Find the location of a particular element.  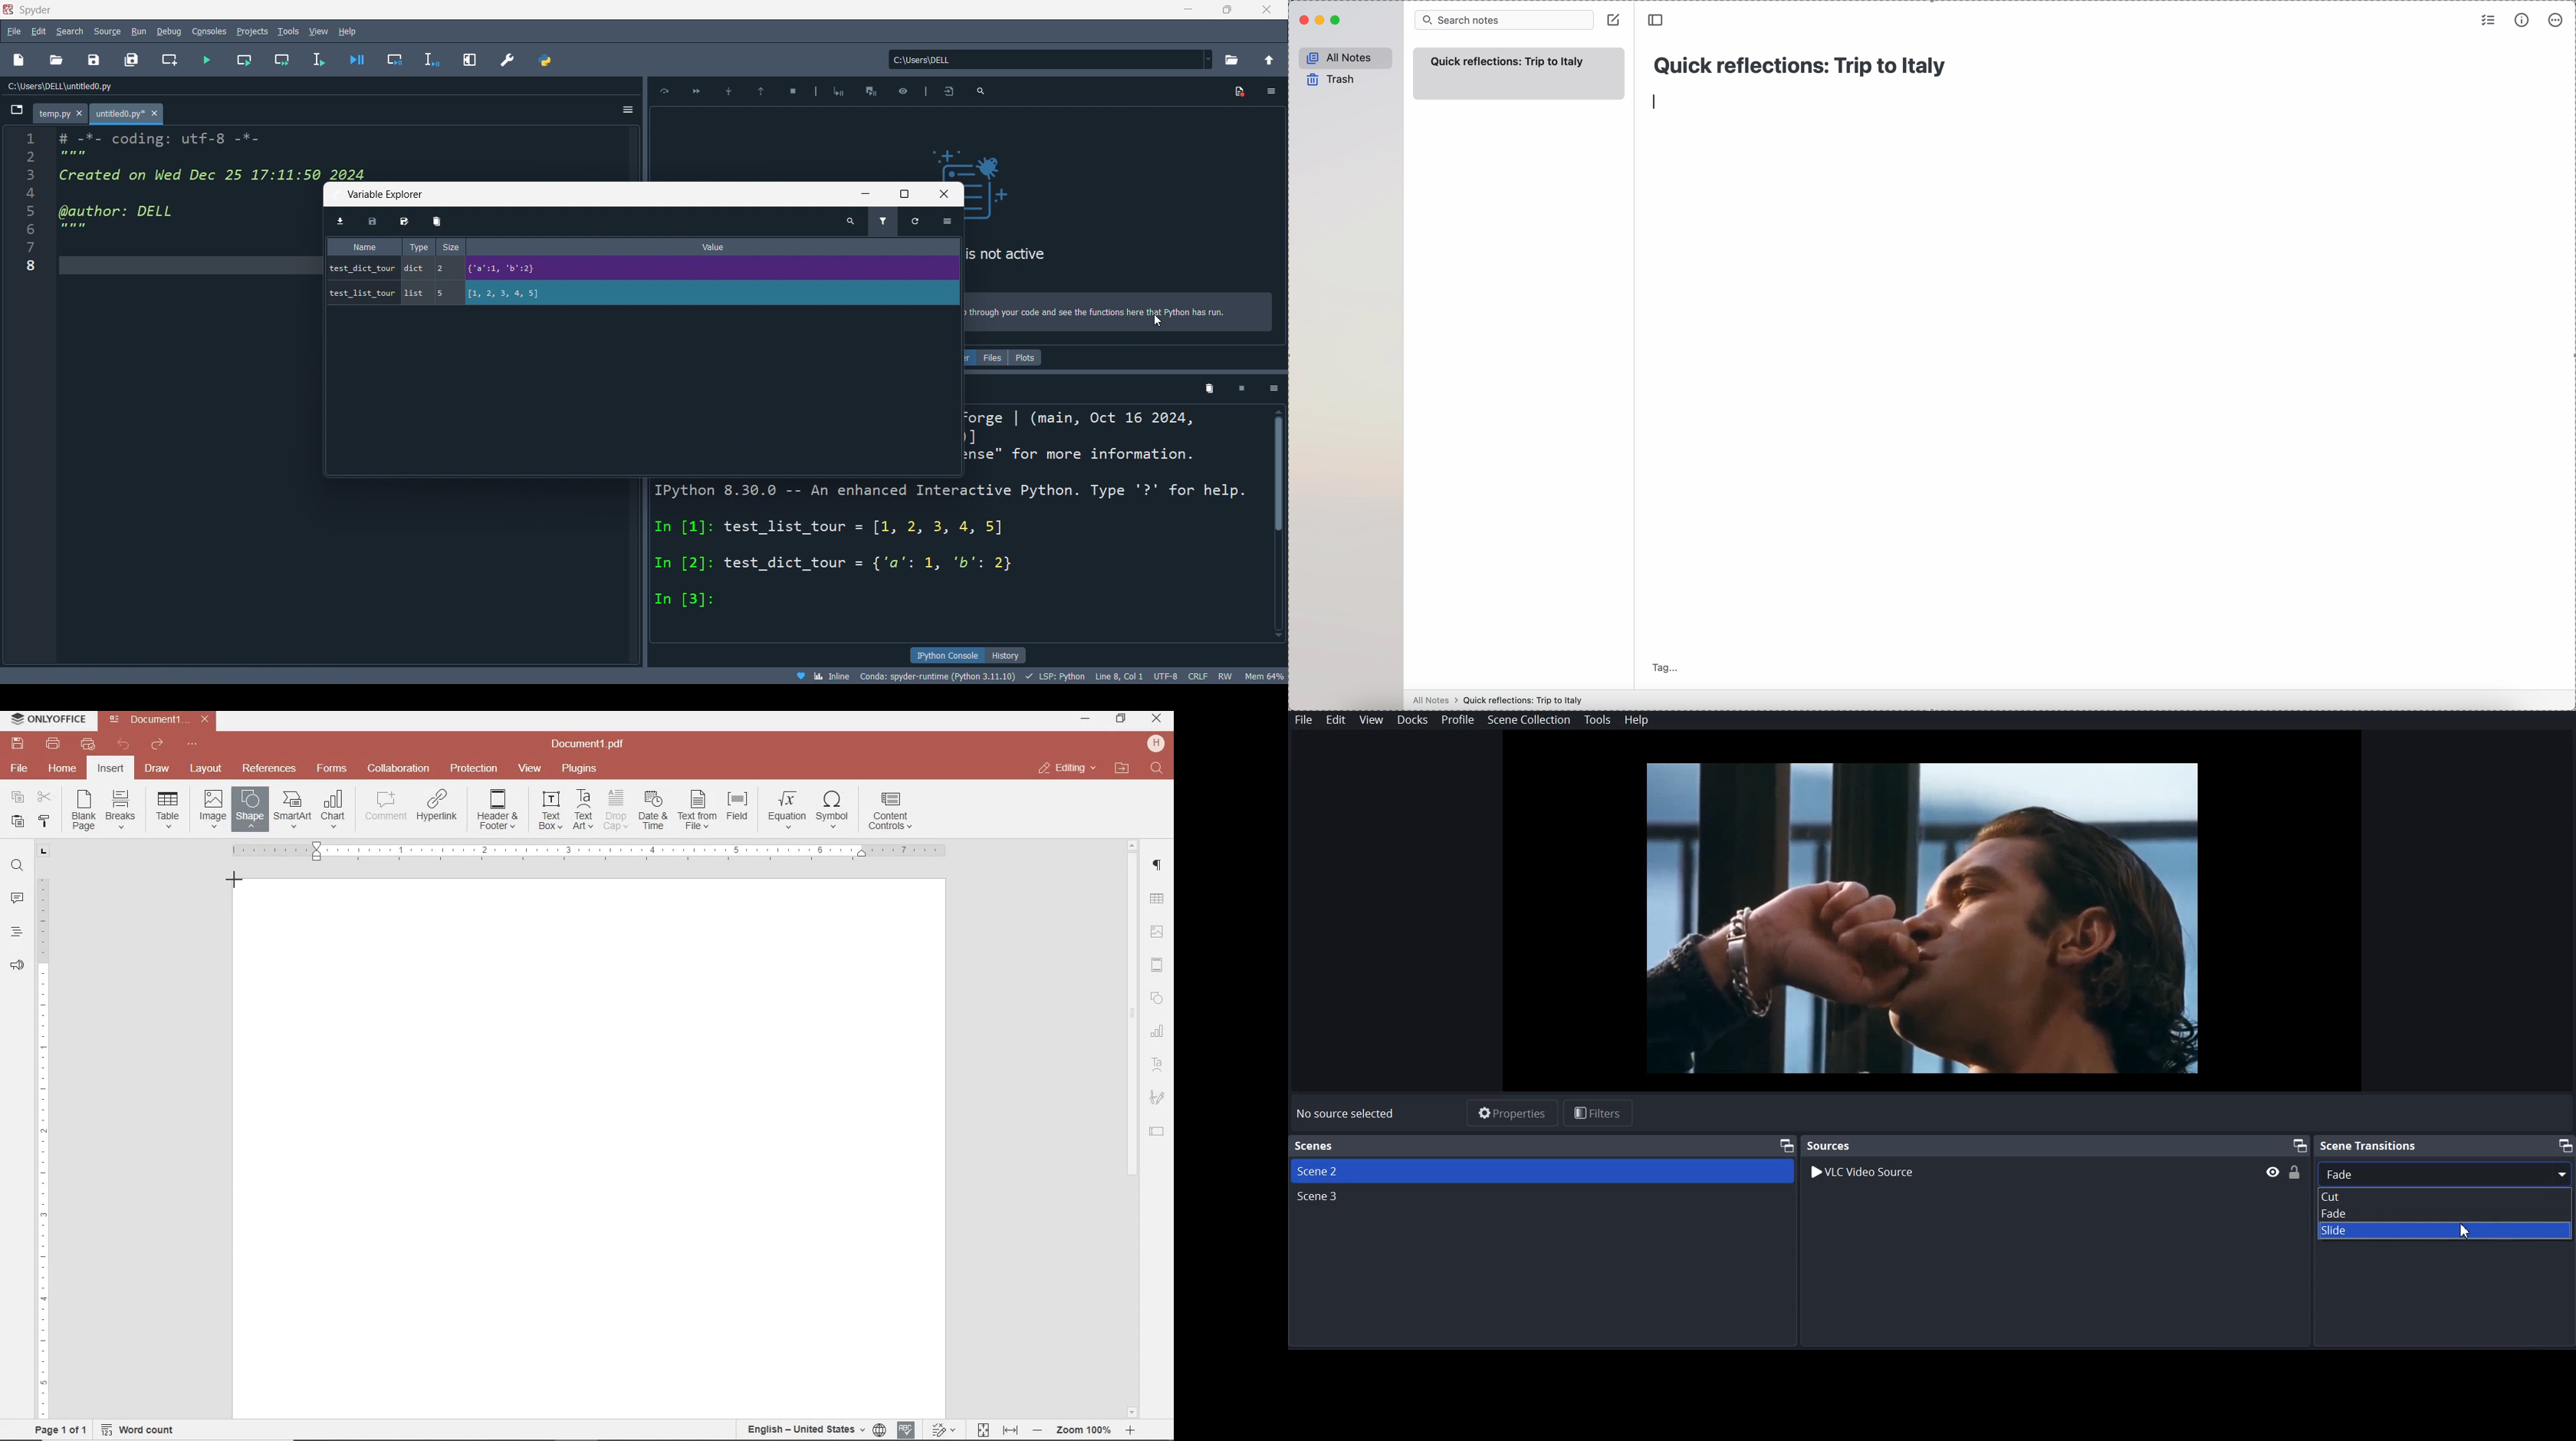

options is located at coordinates (623, 110).